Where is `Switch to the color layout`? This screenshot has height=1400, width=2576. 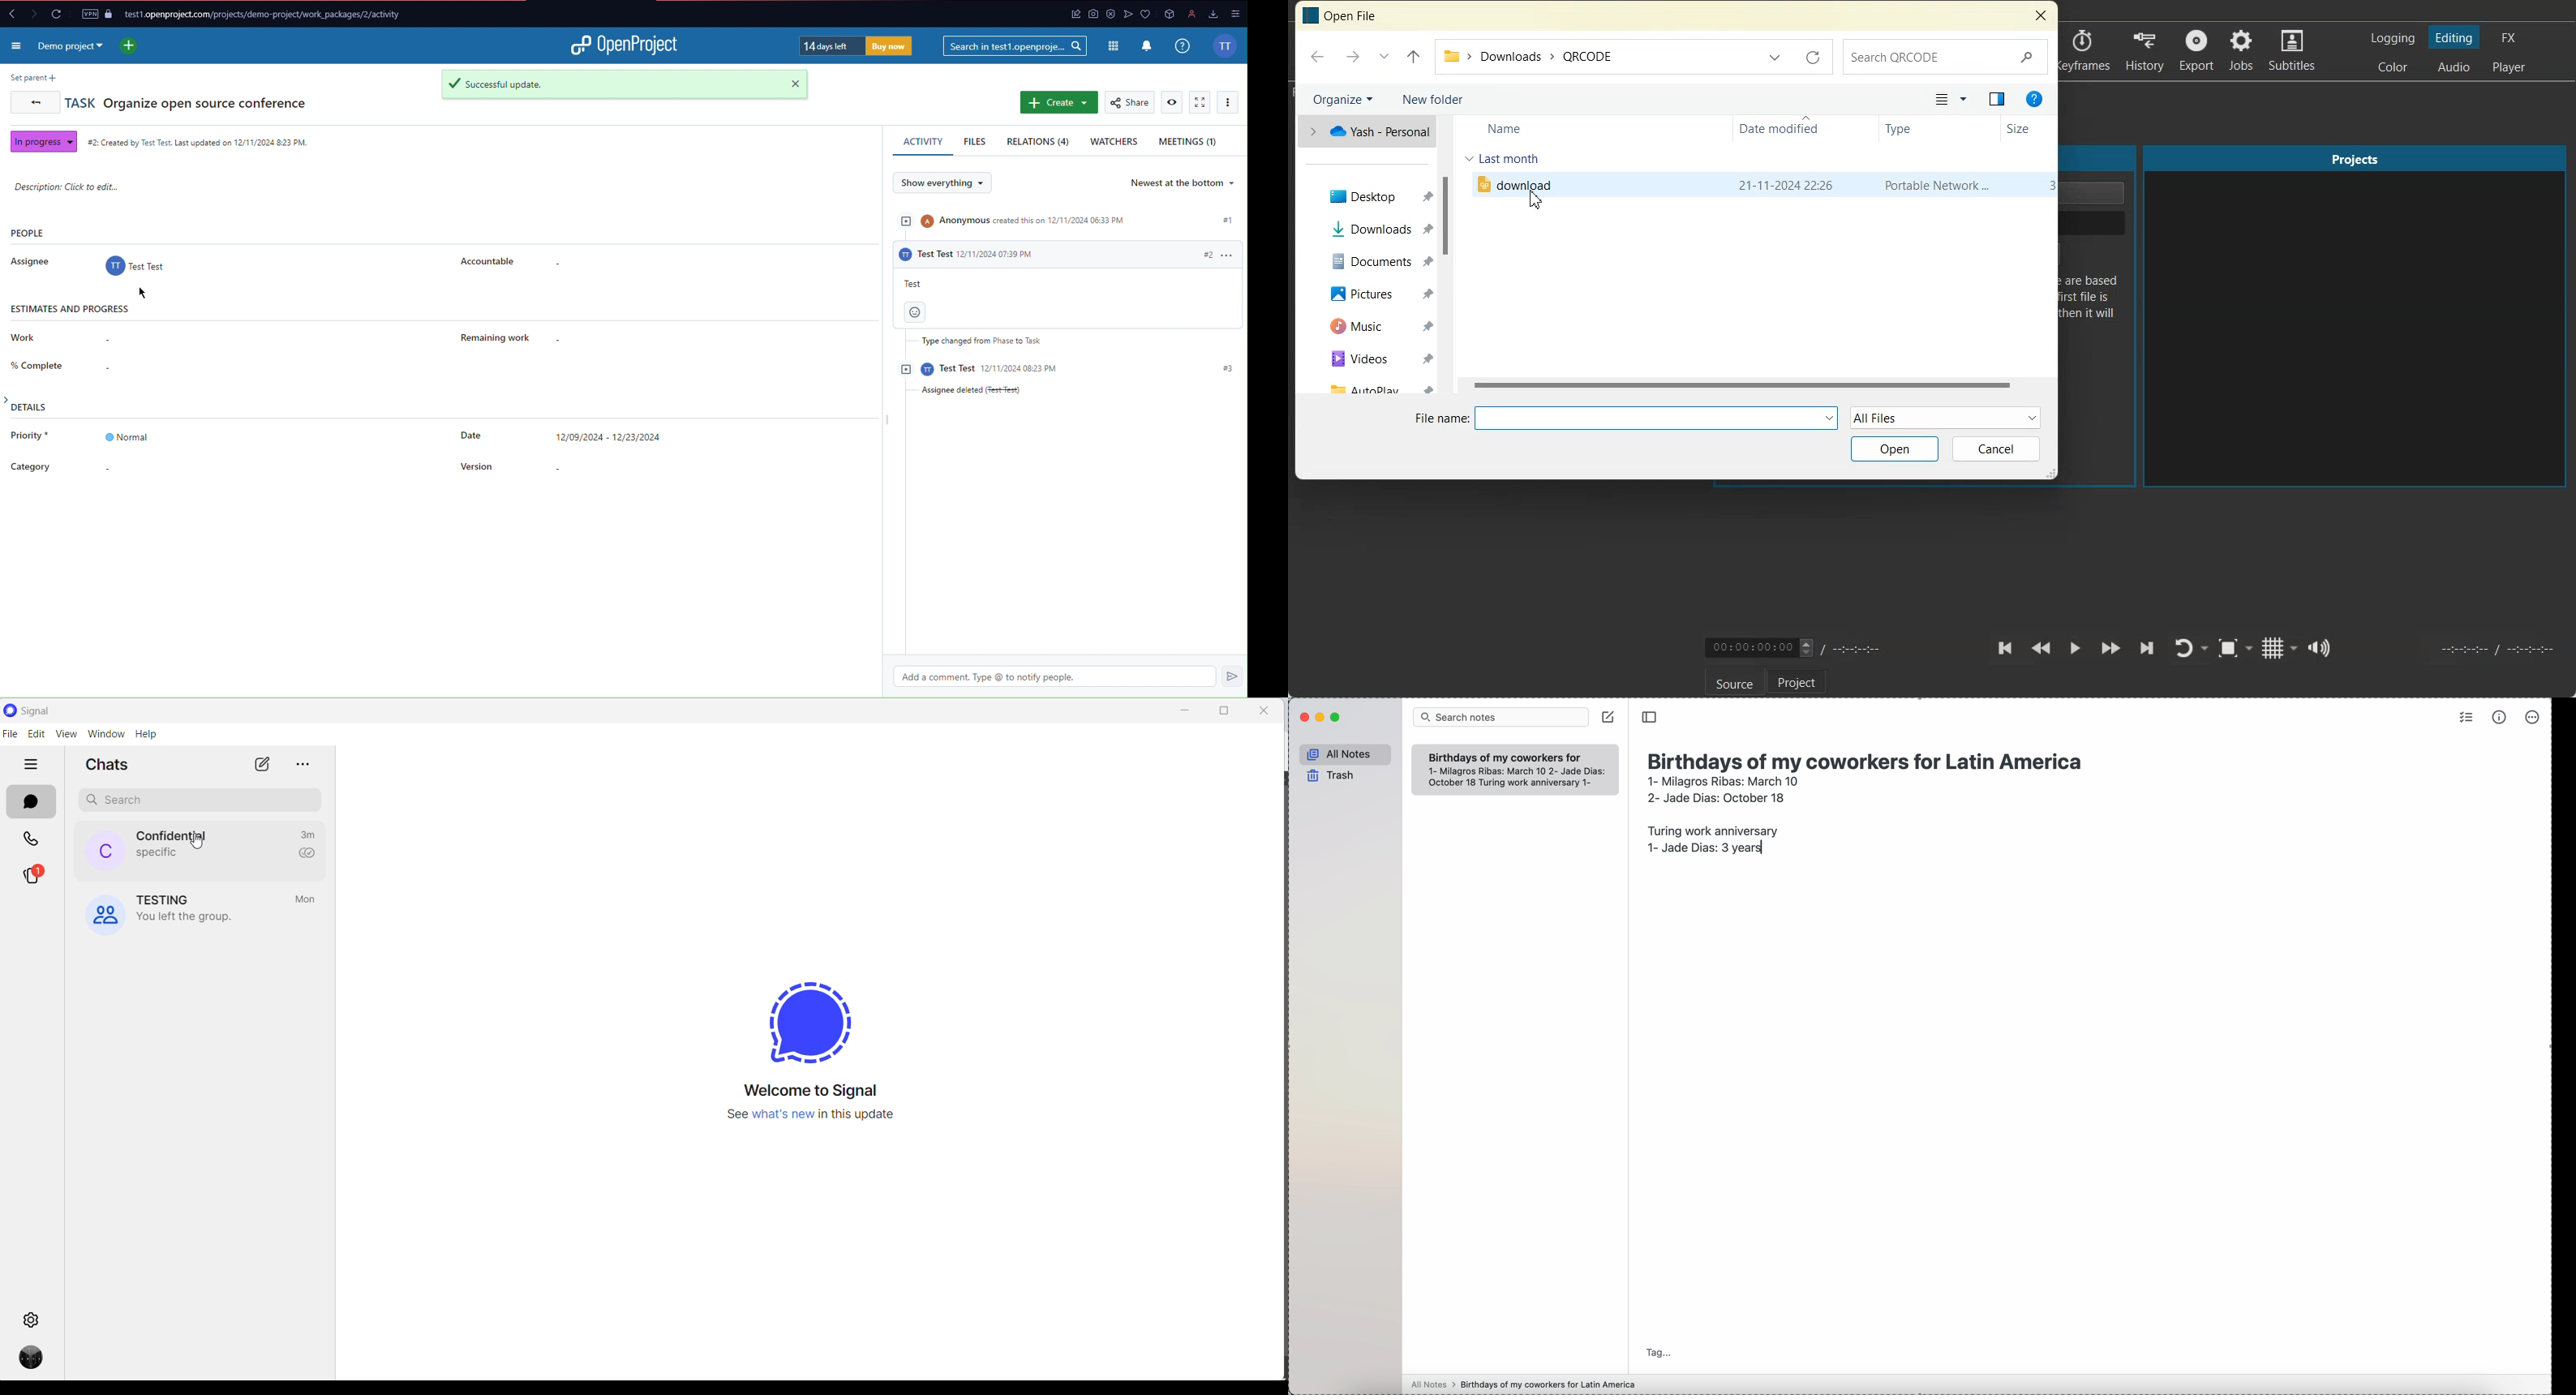 Switch to the color layout is located at coordinates (2394, 67).